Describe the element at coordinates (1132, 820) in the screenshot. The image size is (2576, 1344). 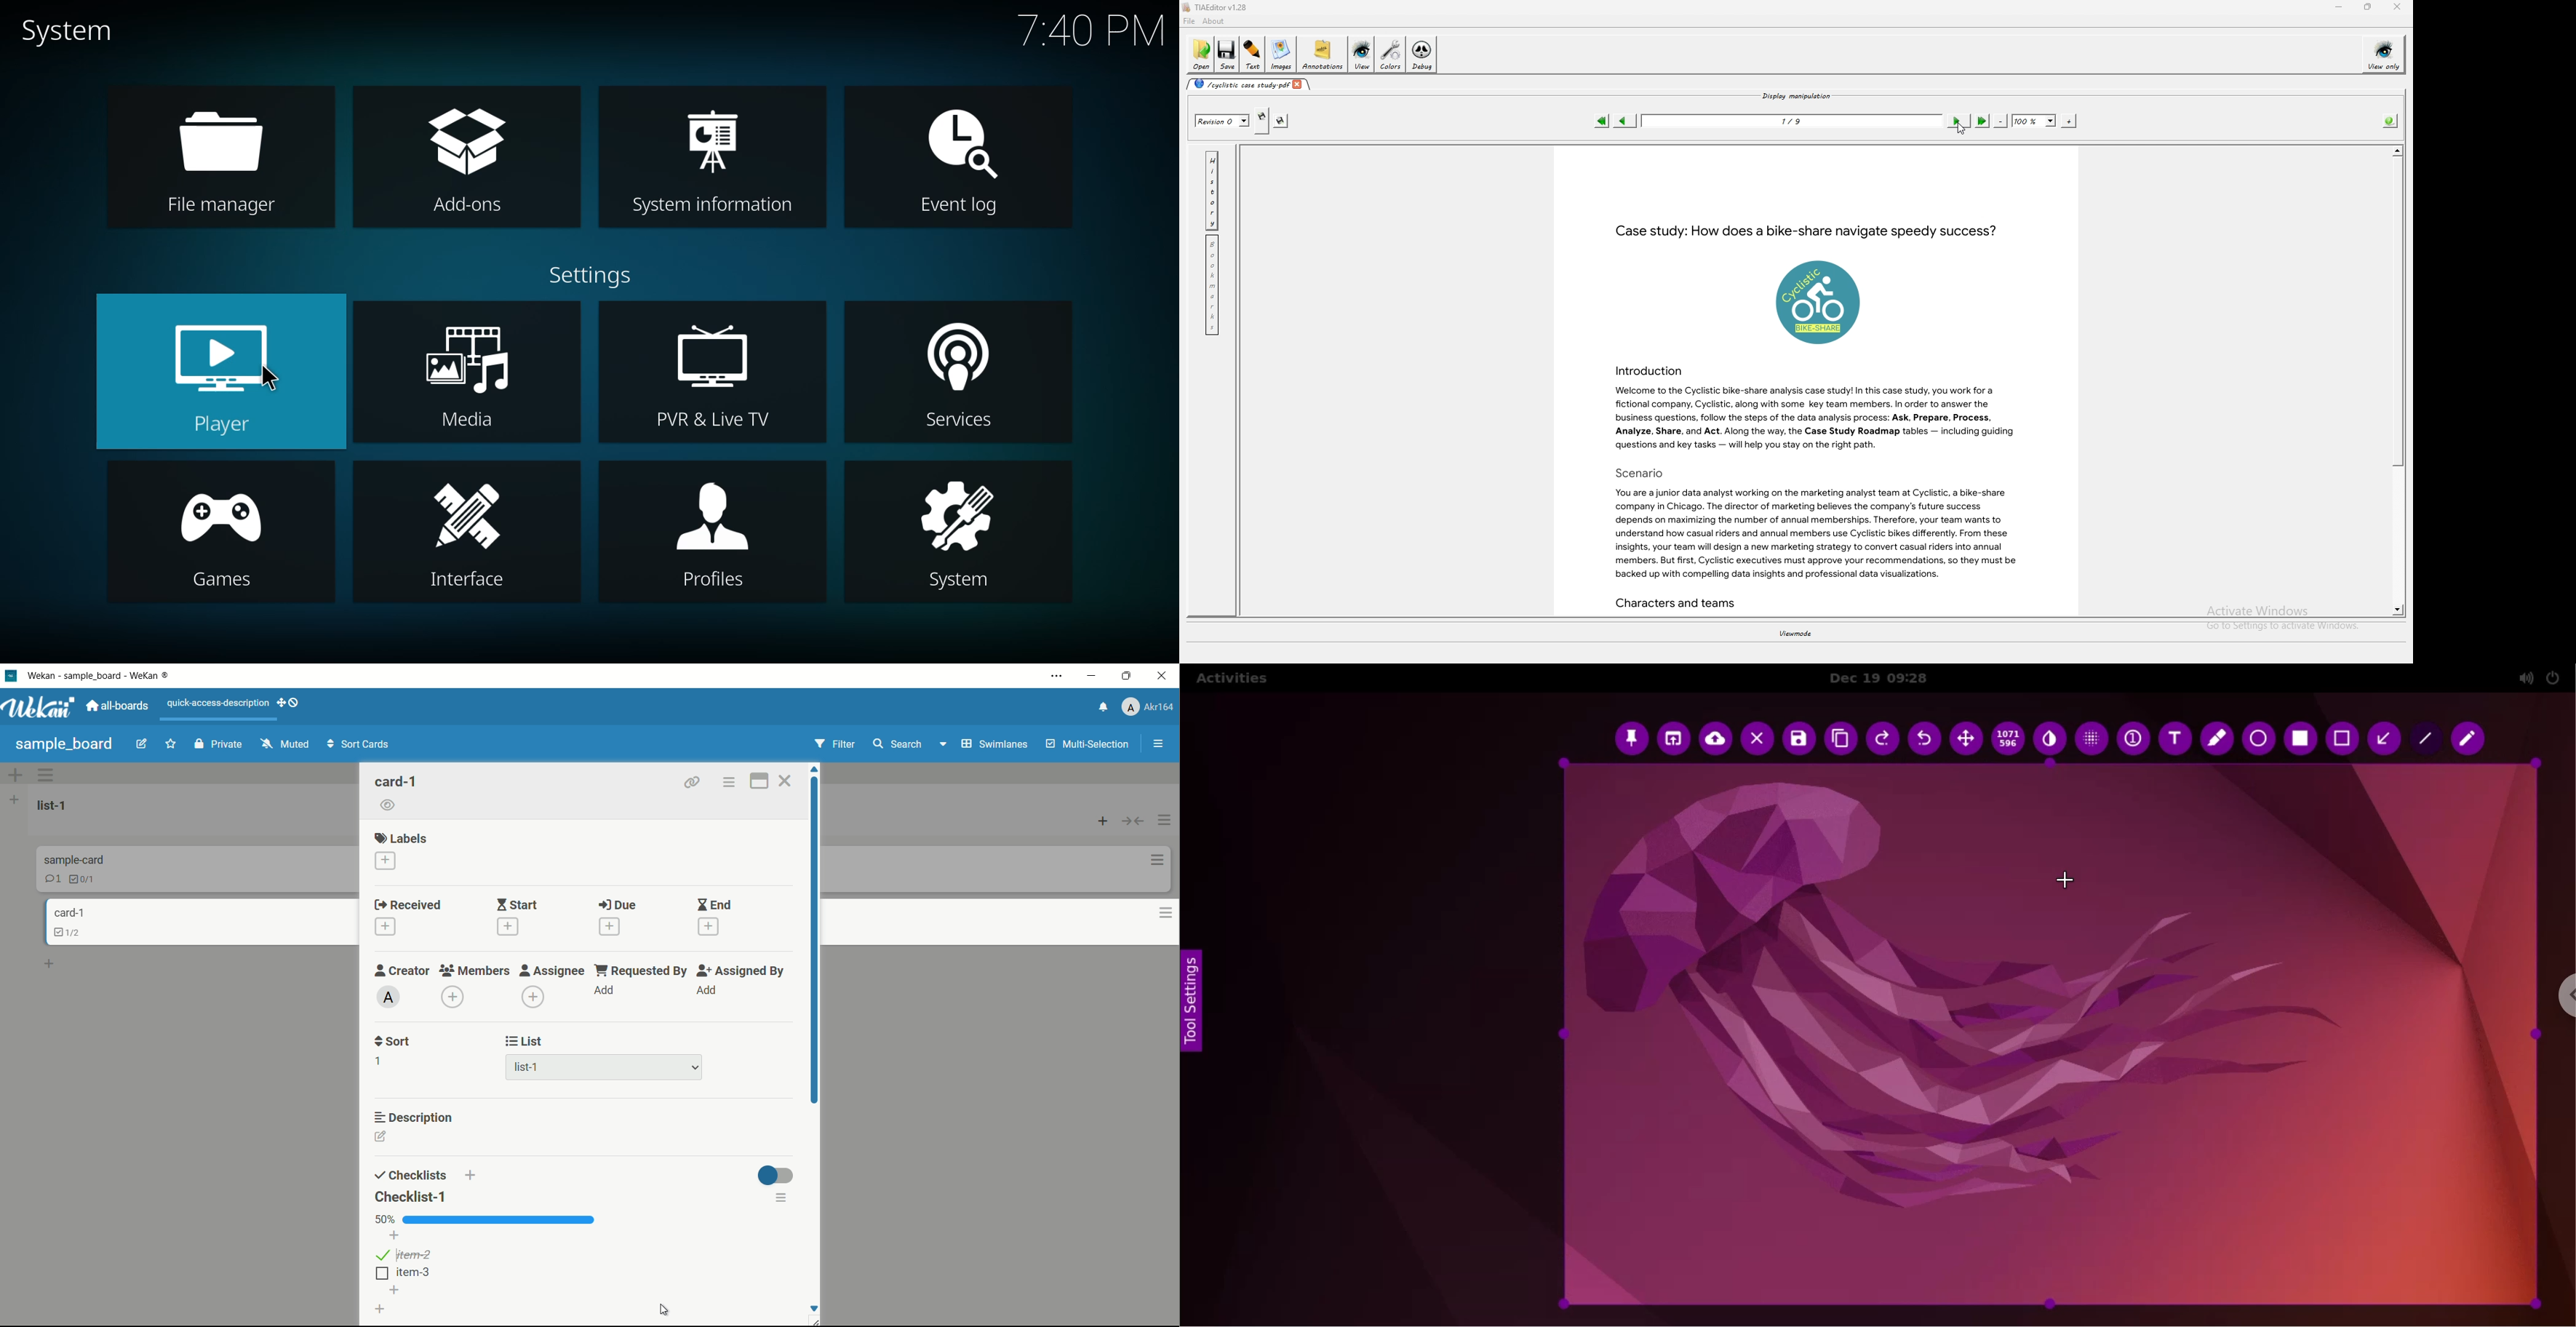
I see `collapse` at that location.